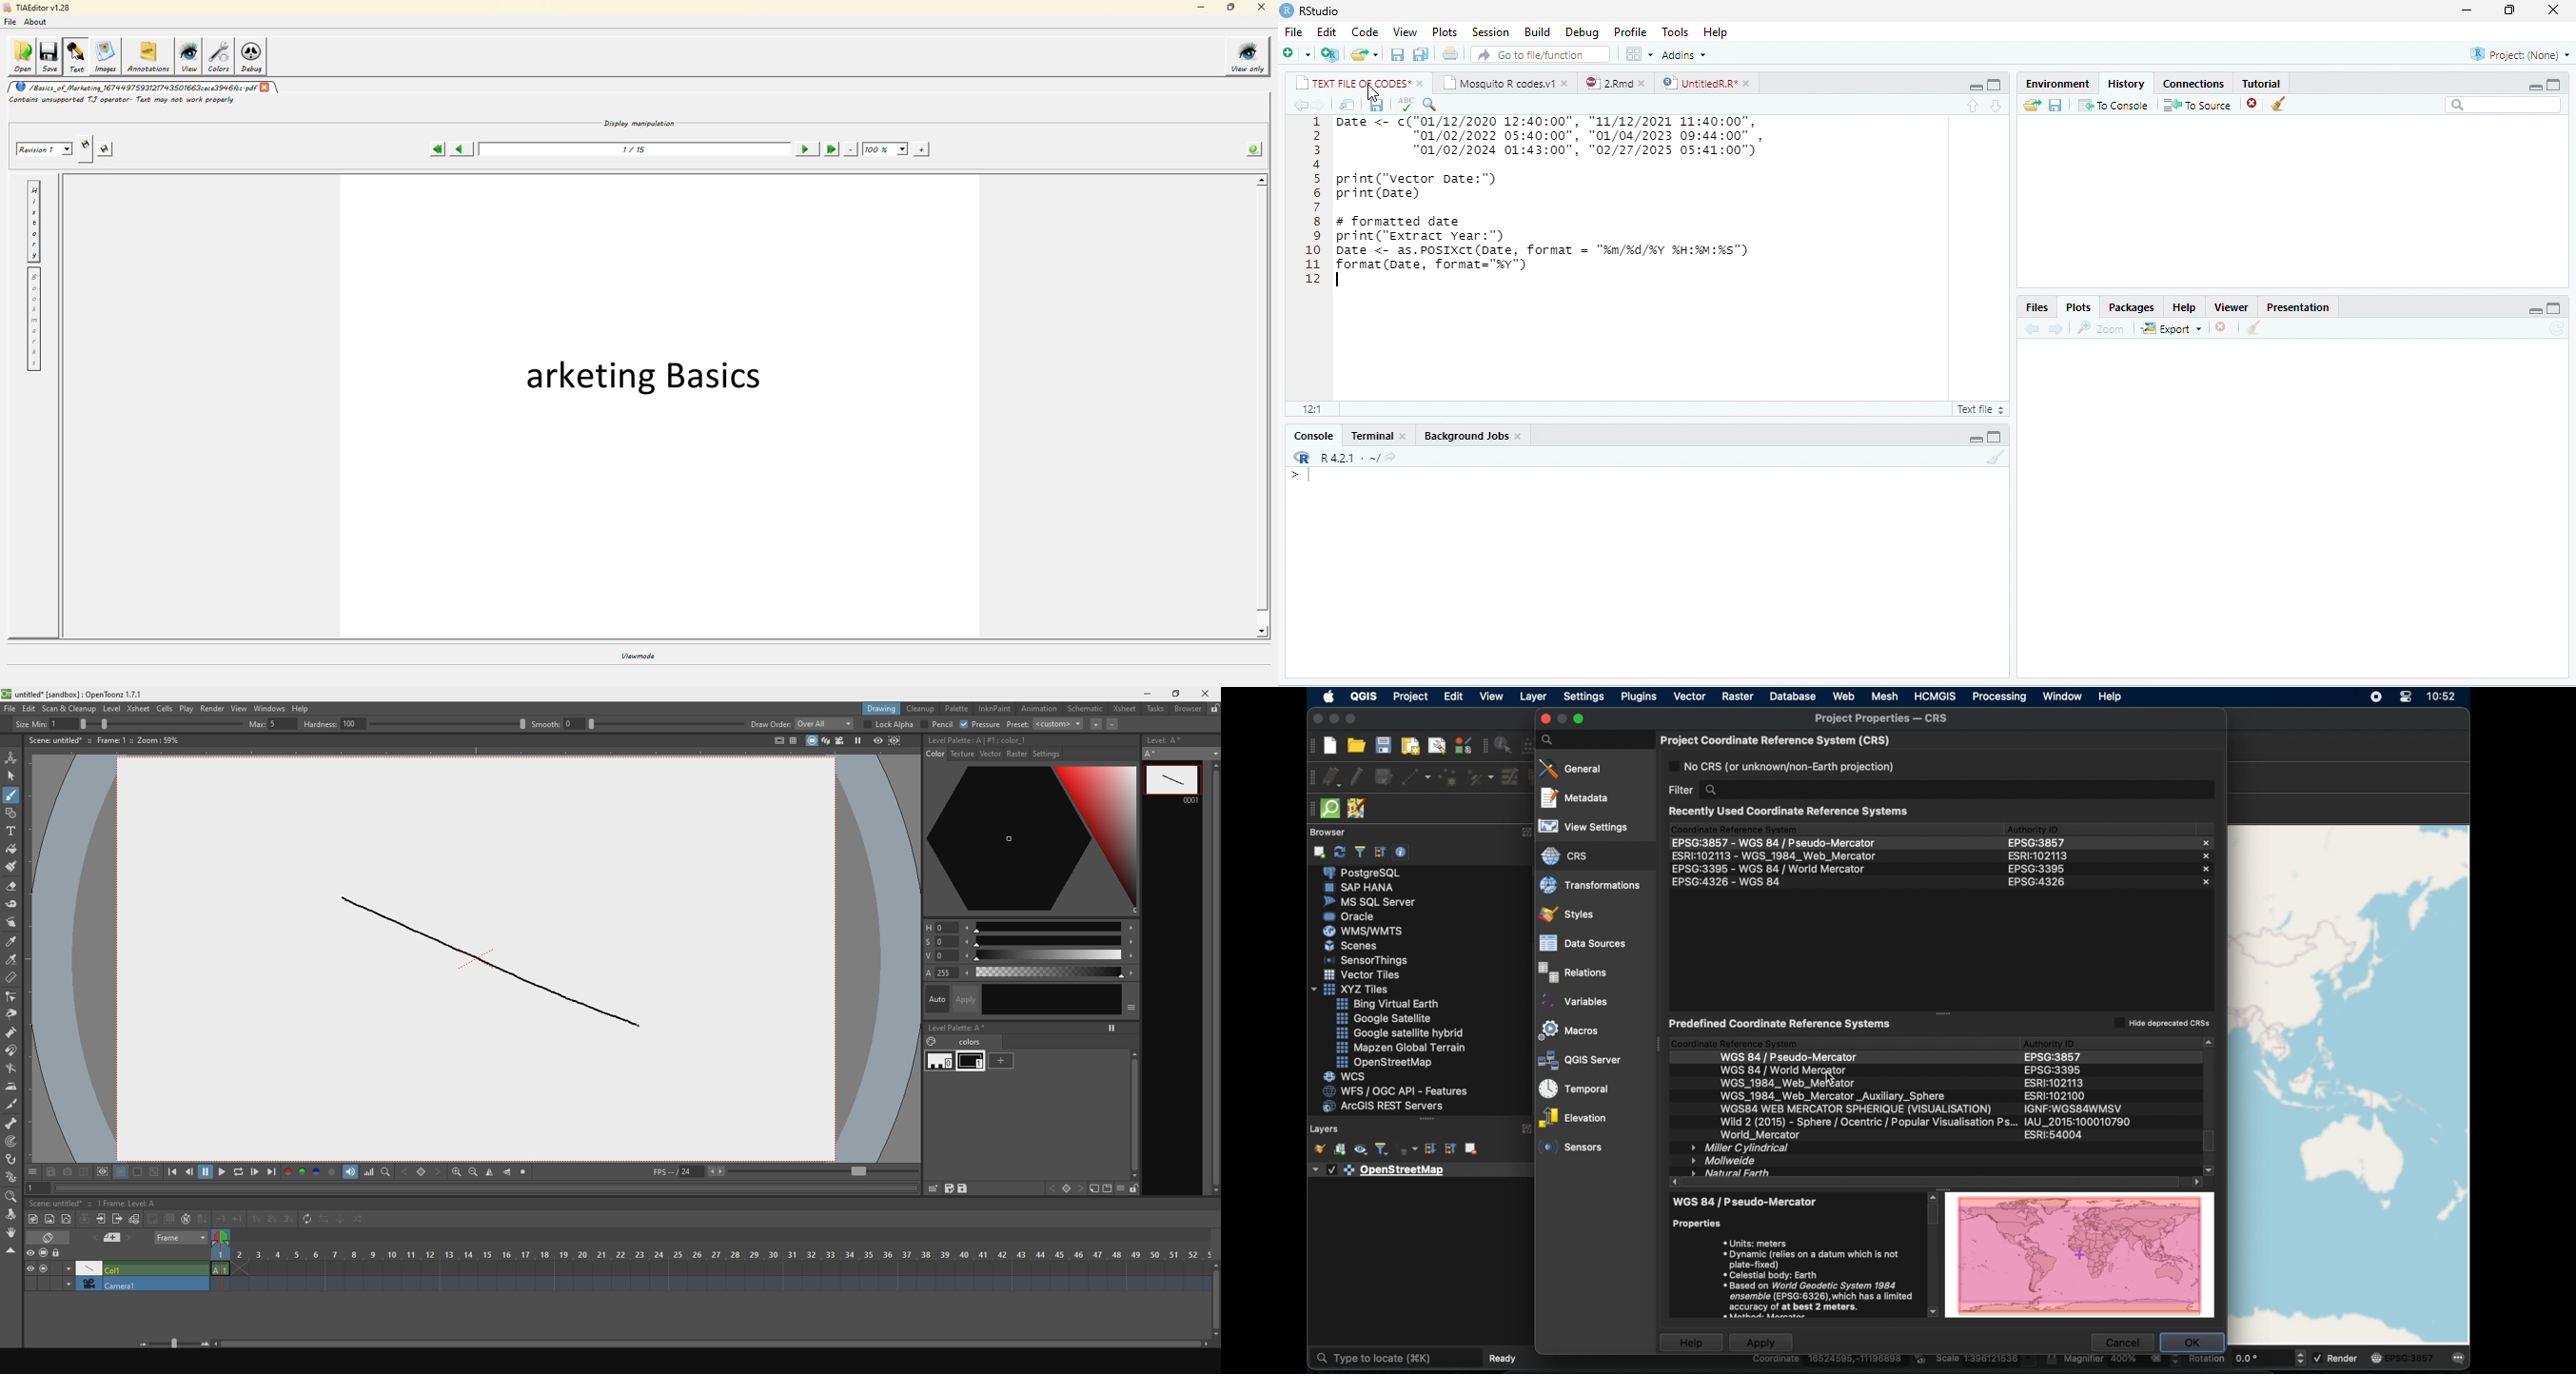 Image resolution: width=2576 pixels, height=1400 pixels. I want to click on close, so click(1519, 436).